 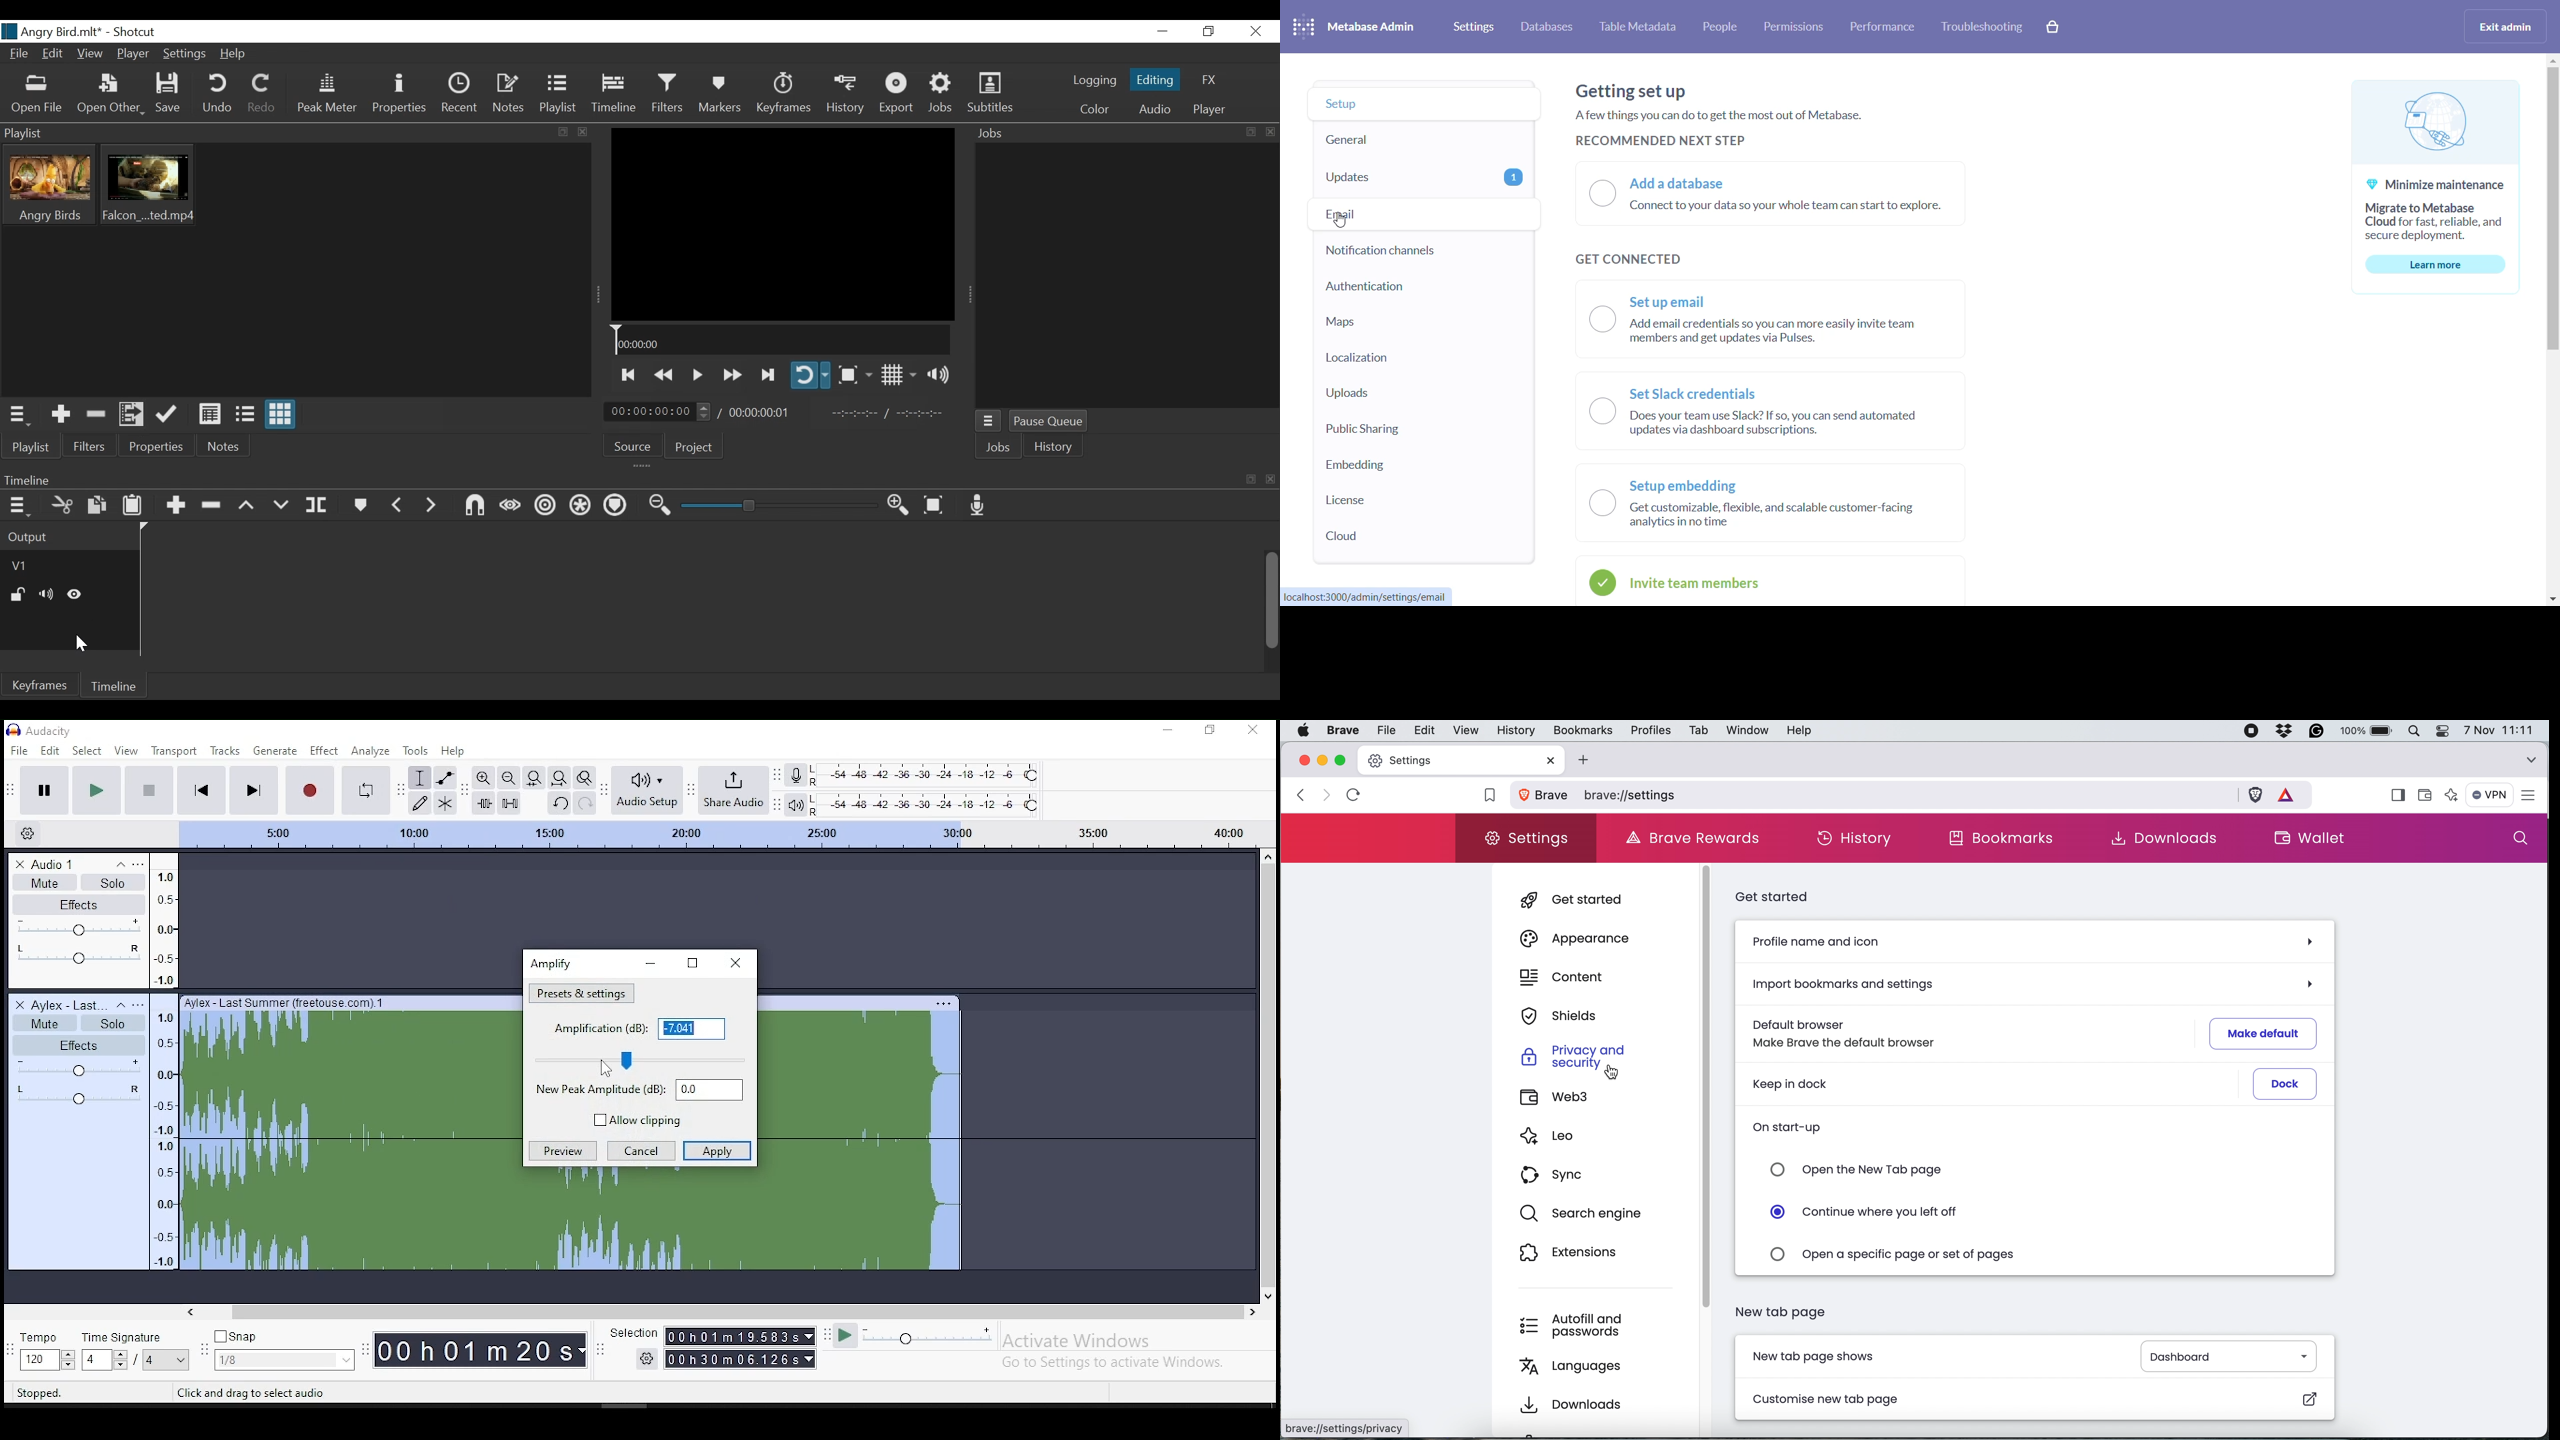 I want to click on Properties, so click(x=159, y=447).